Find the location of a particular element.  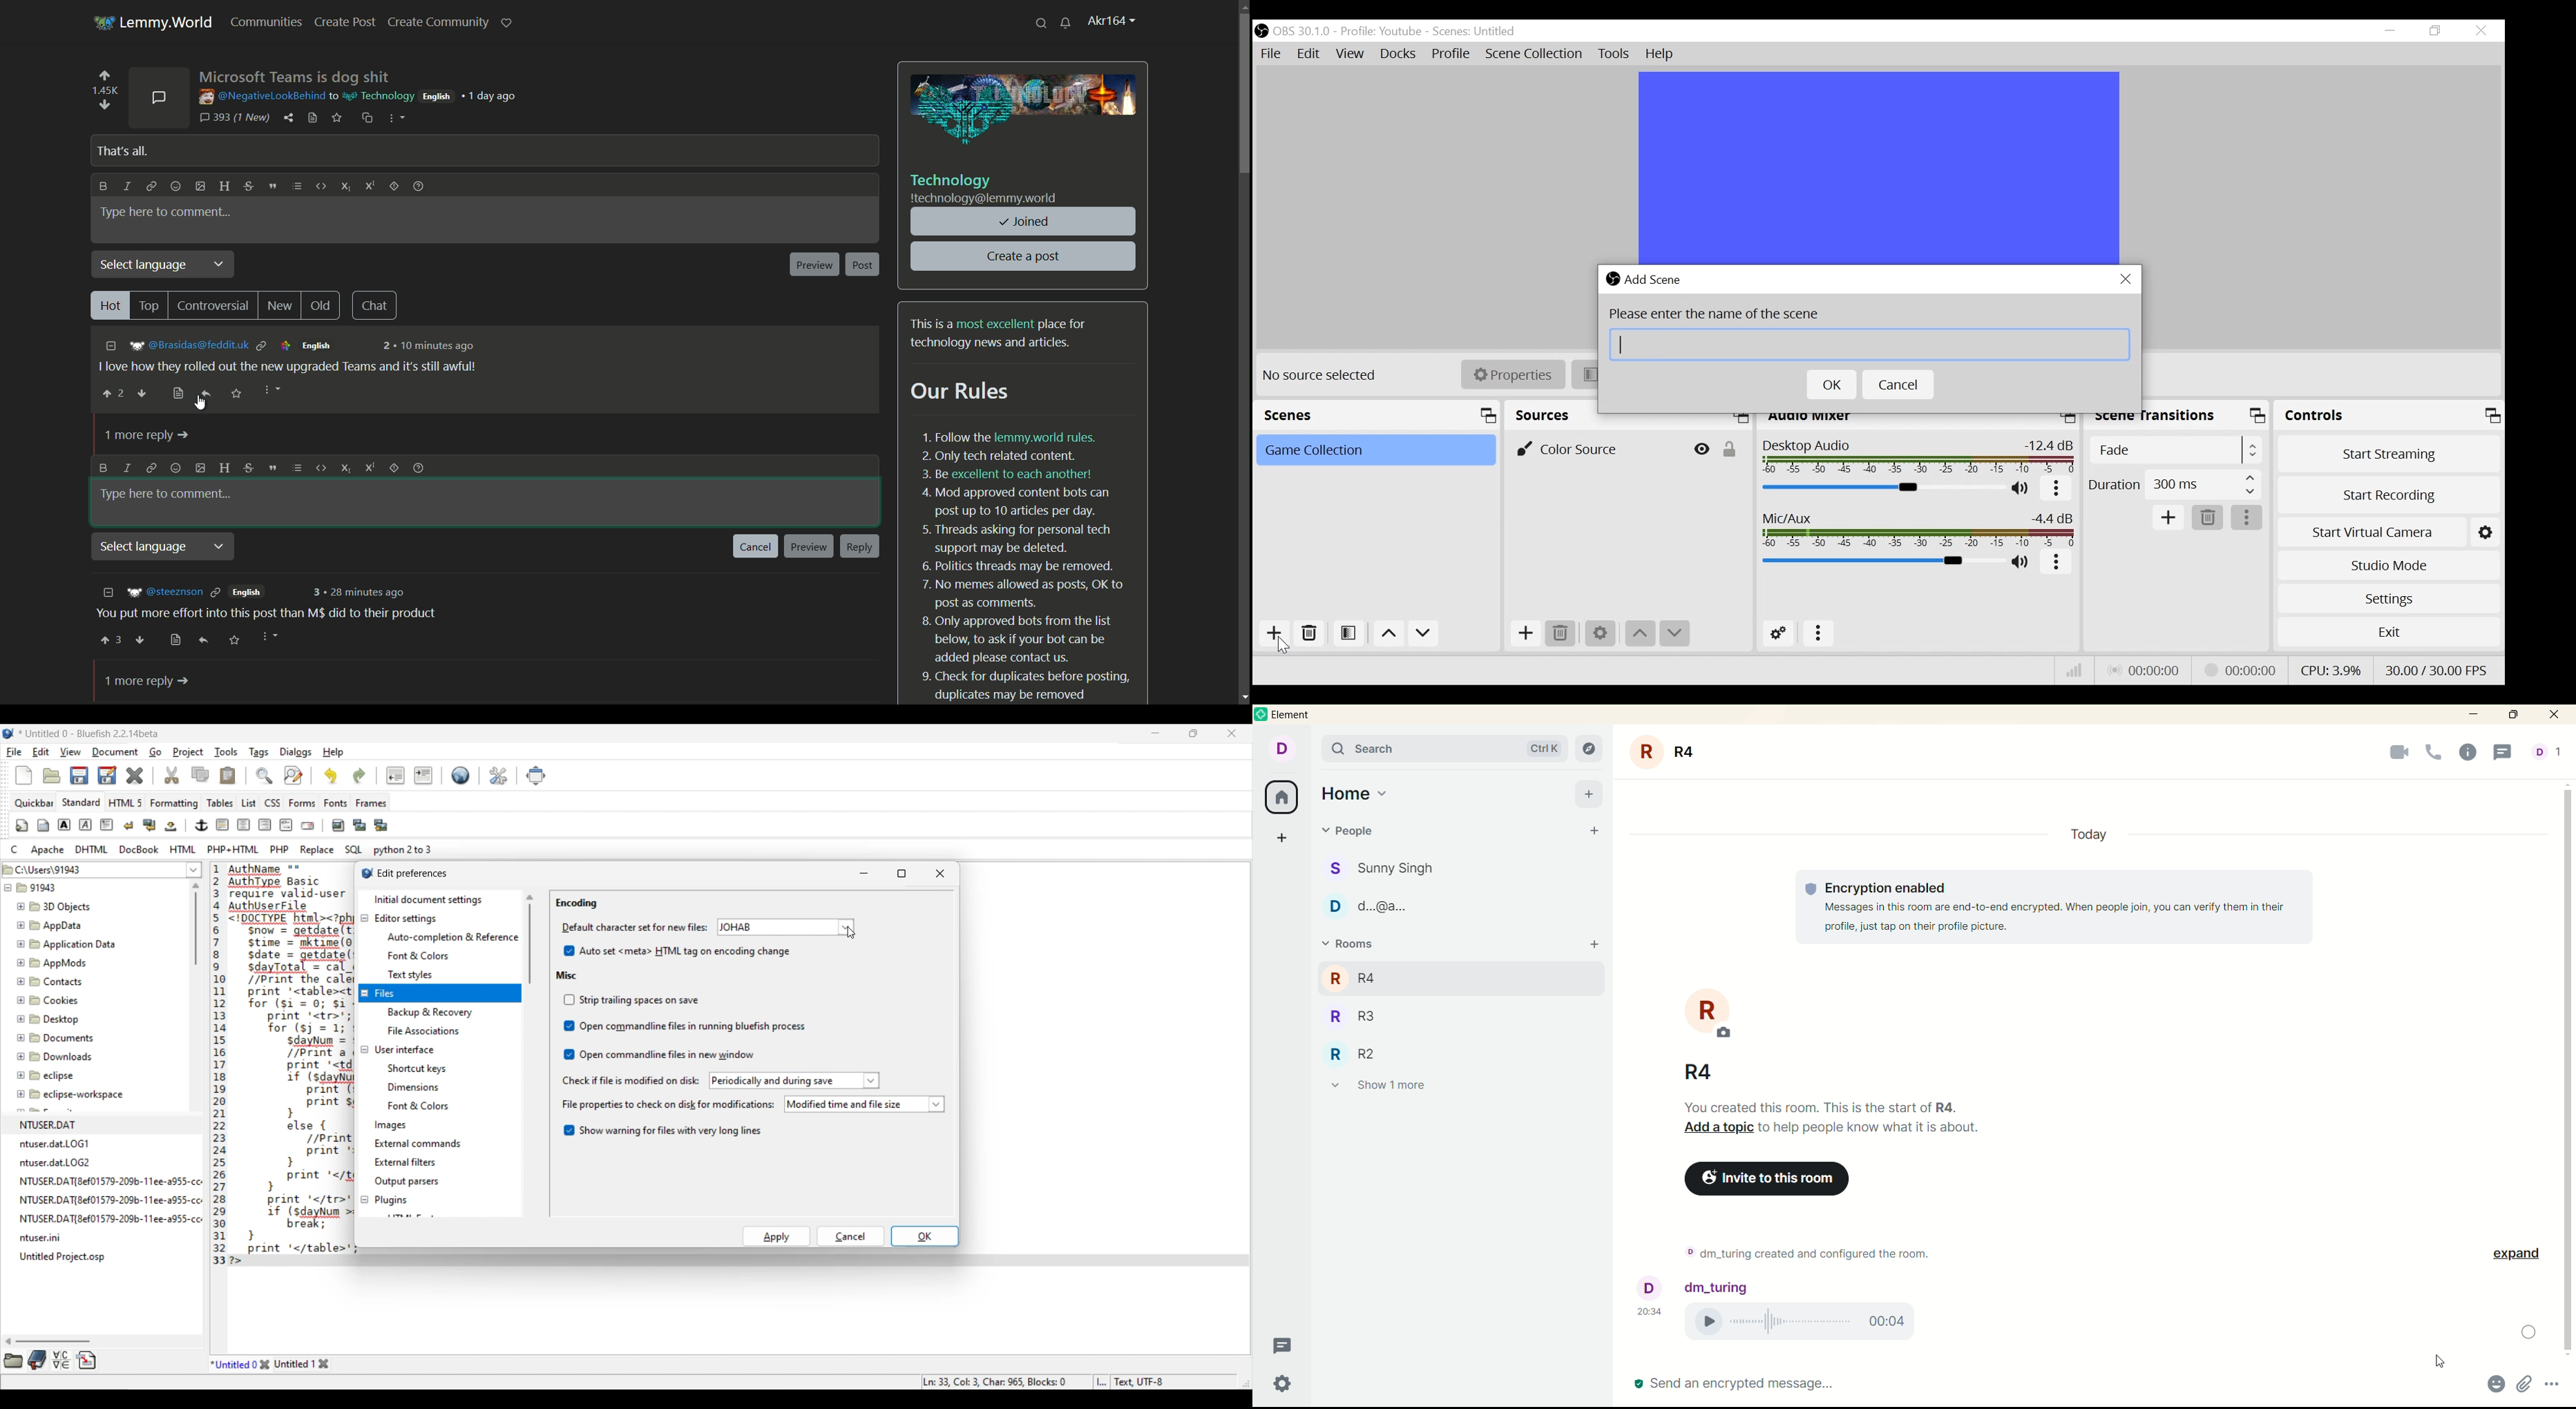

Help is located at coordinates (1661, 54).